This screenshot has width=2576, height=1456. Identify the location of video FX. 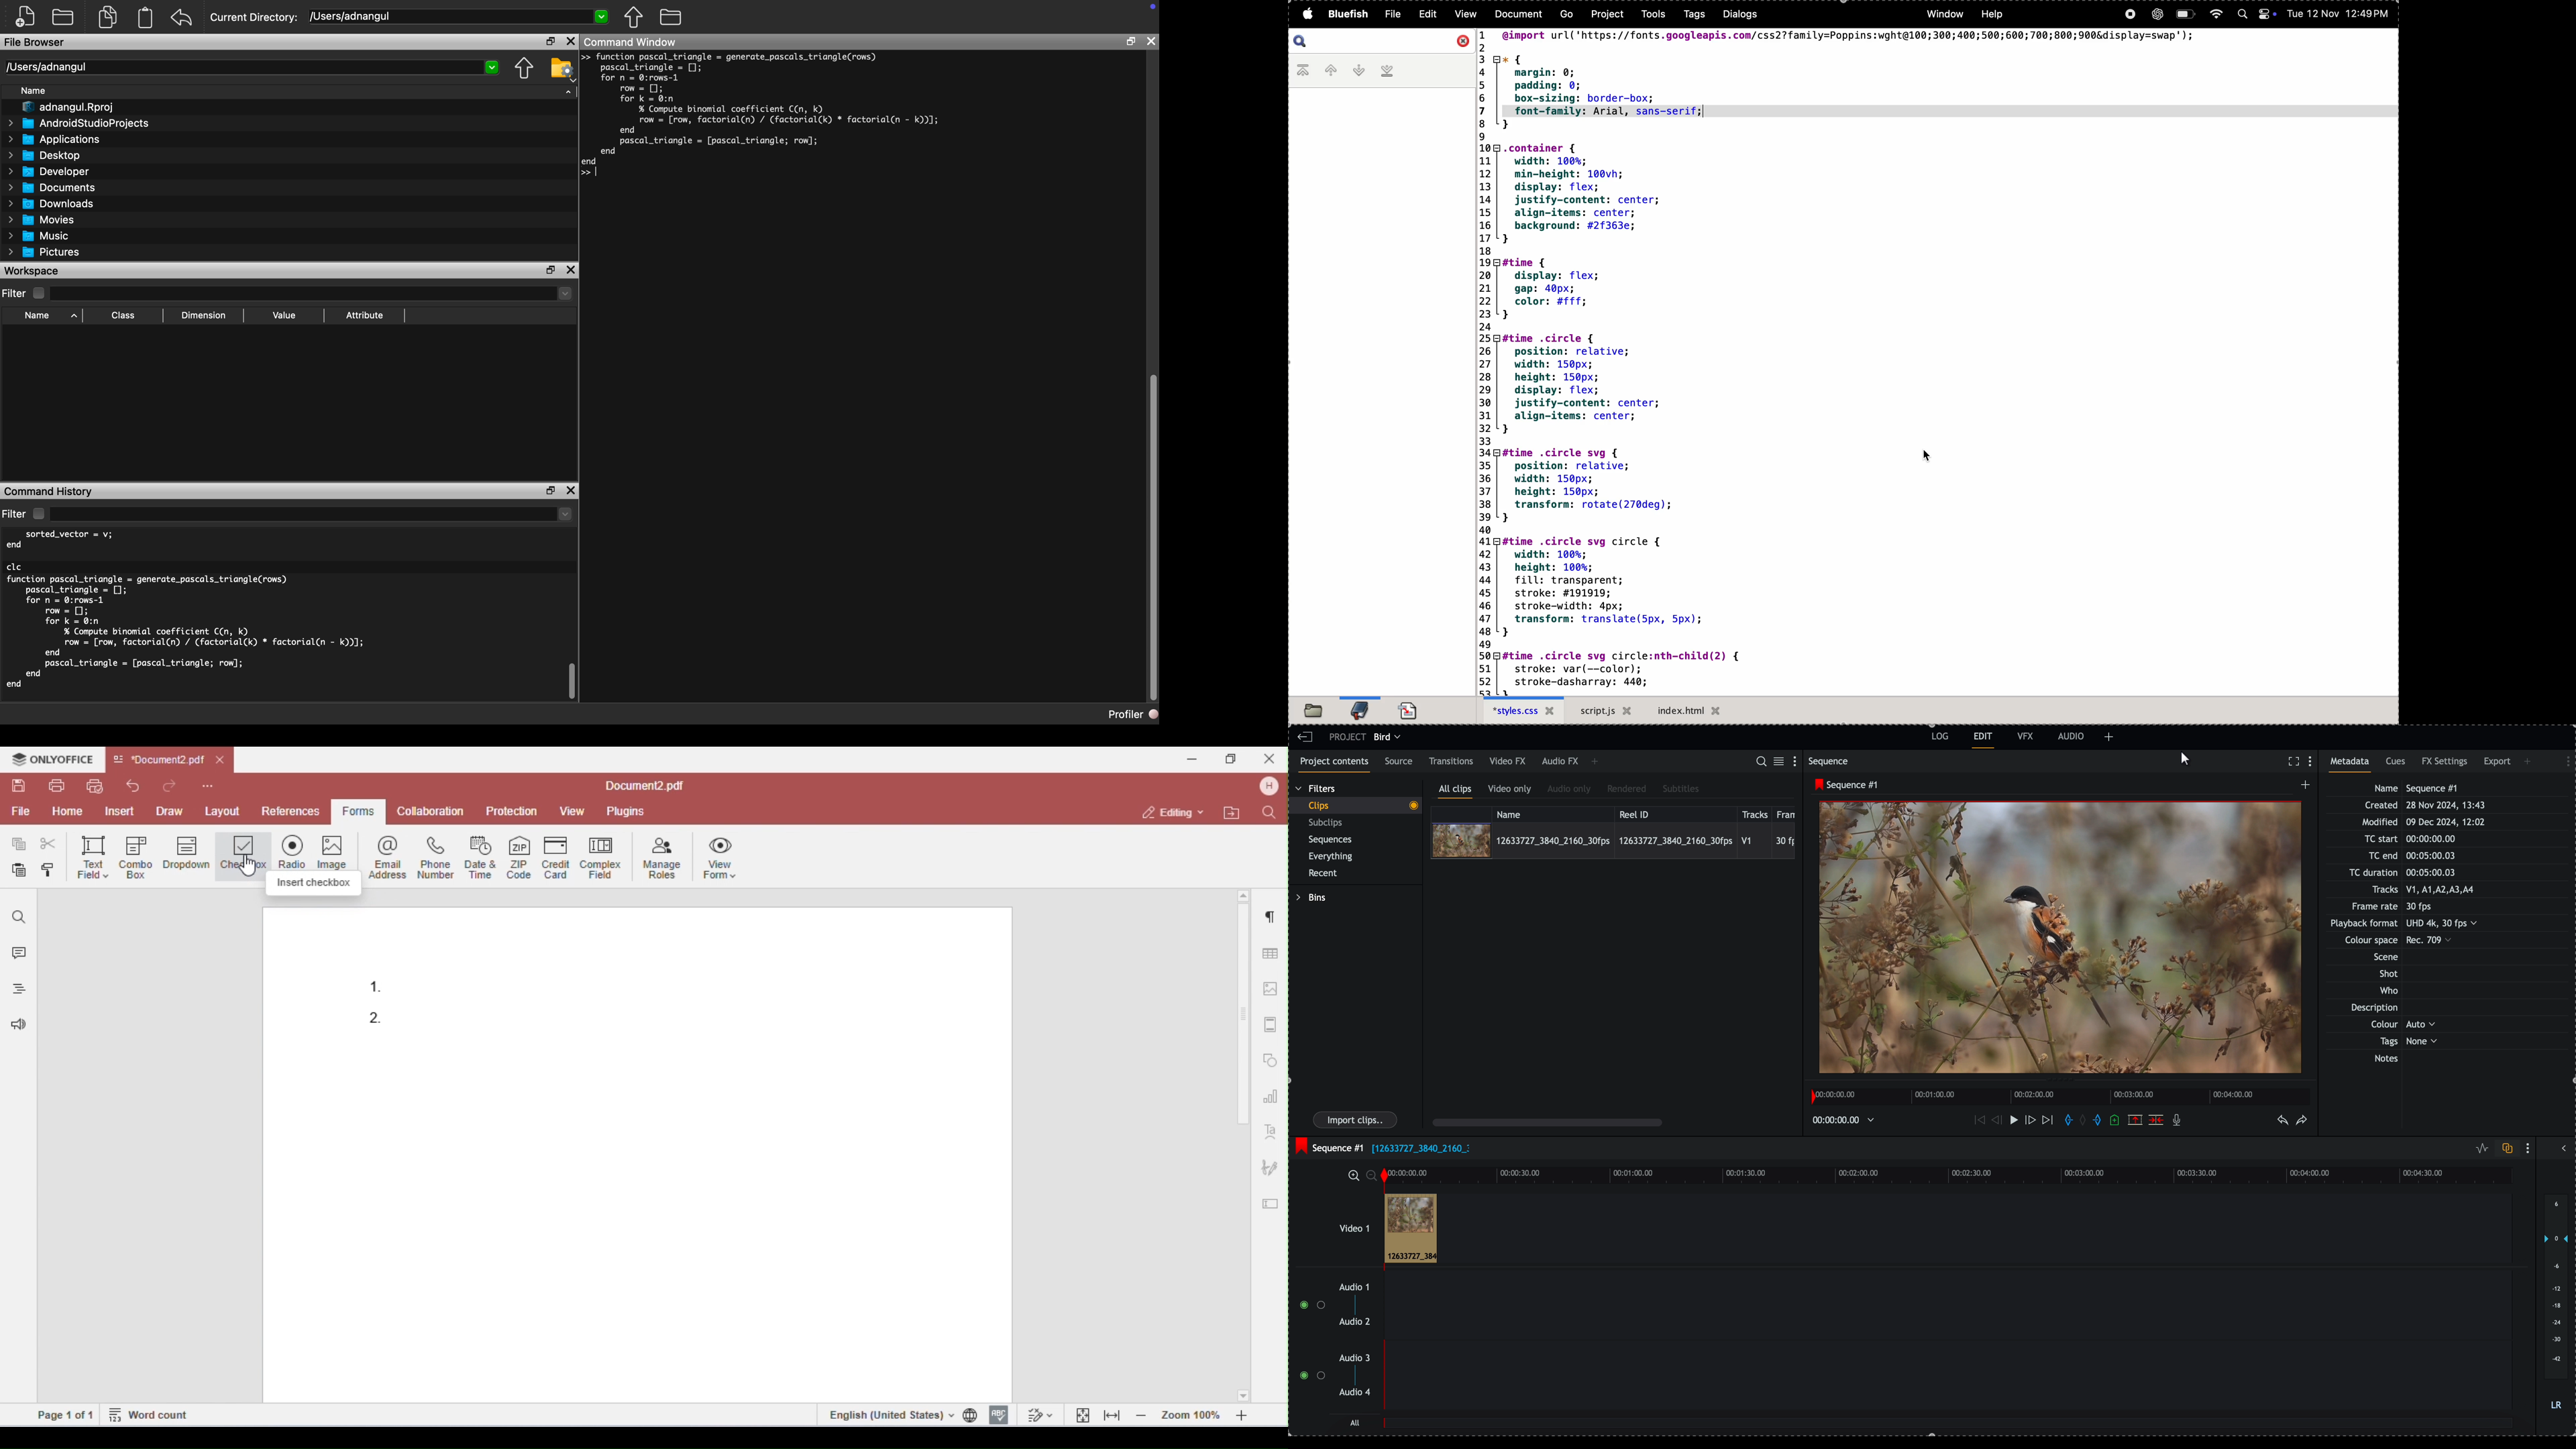
(1509, 762).